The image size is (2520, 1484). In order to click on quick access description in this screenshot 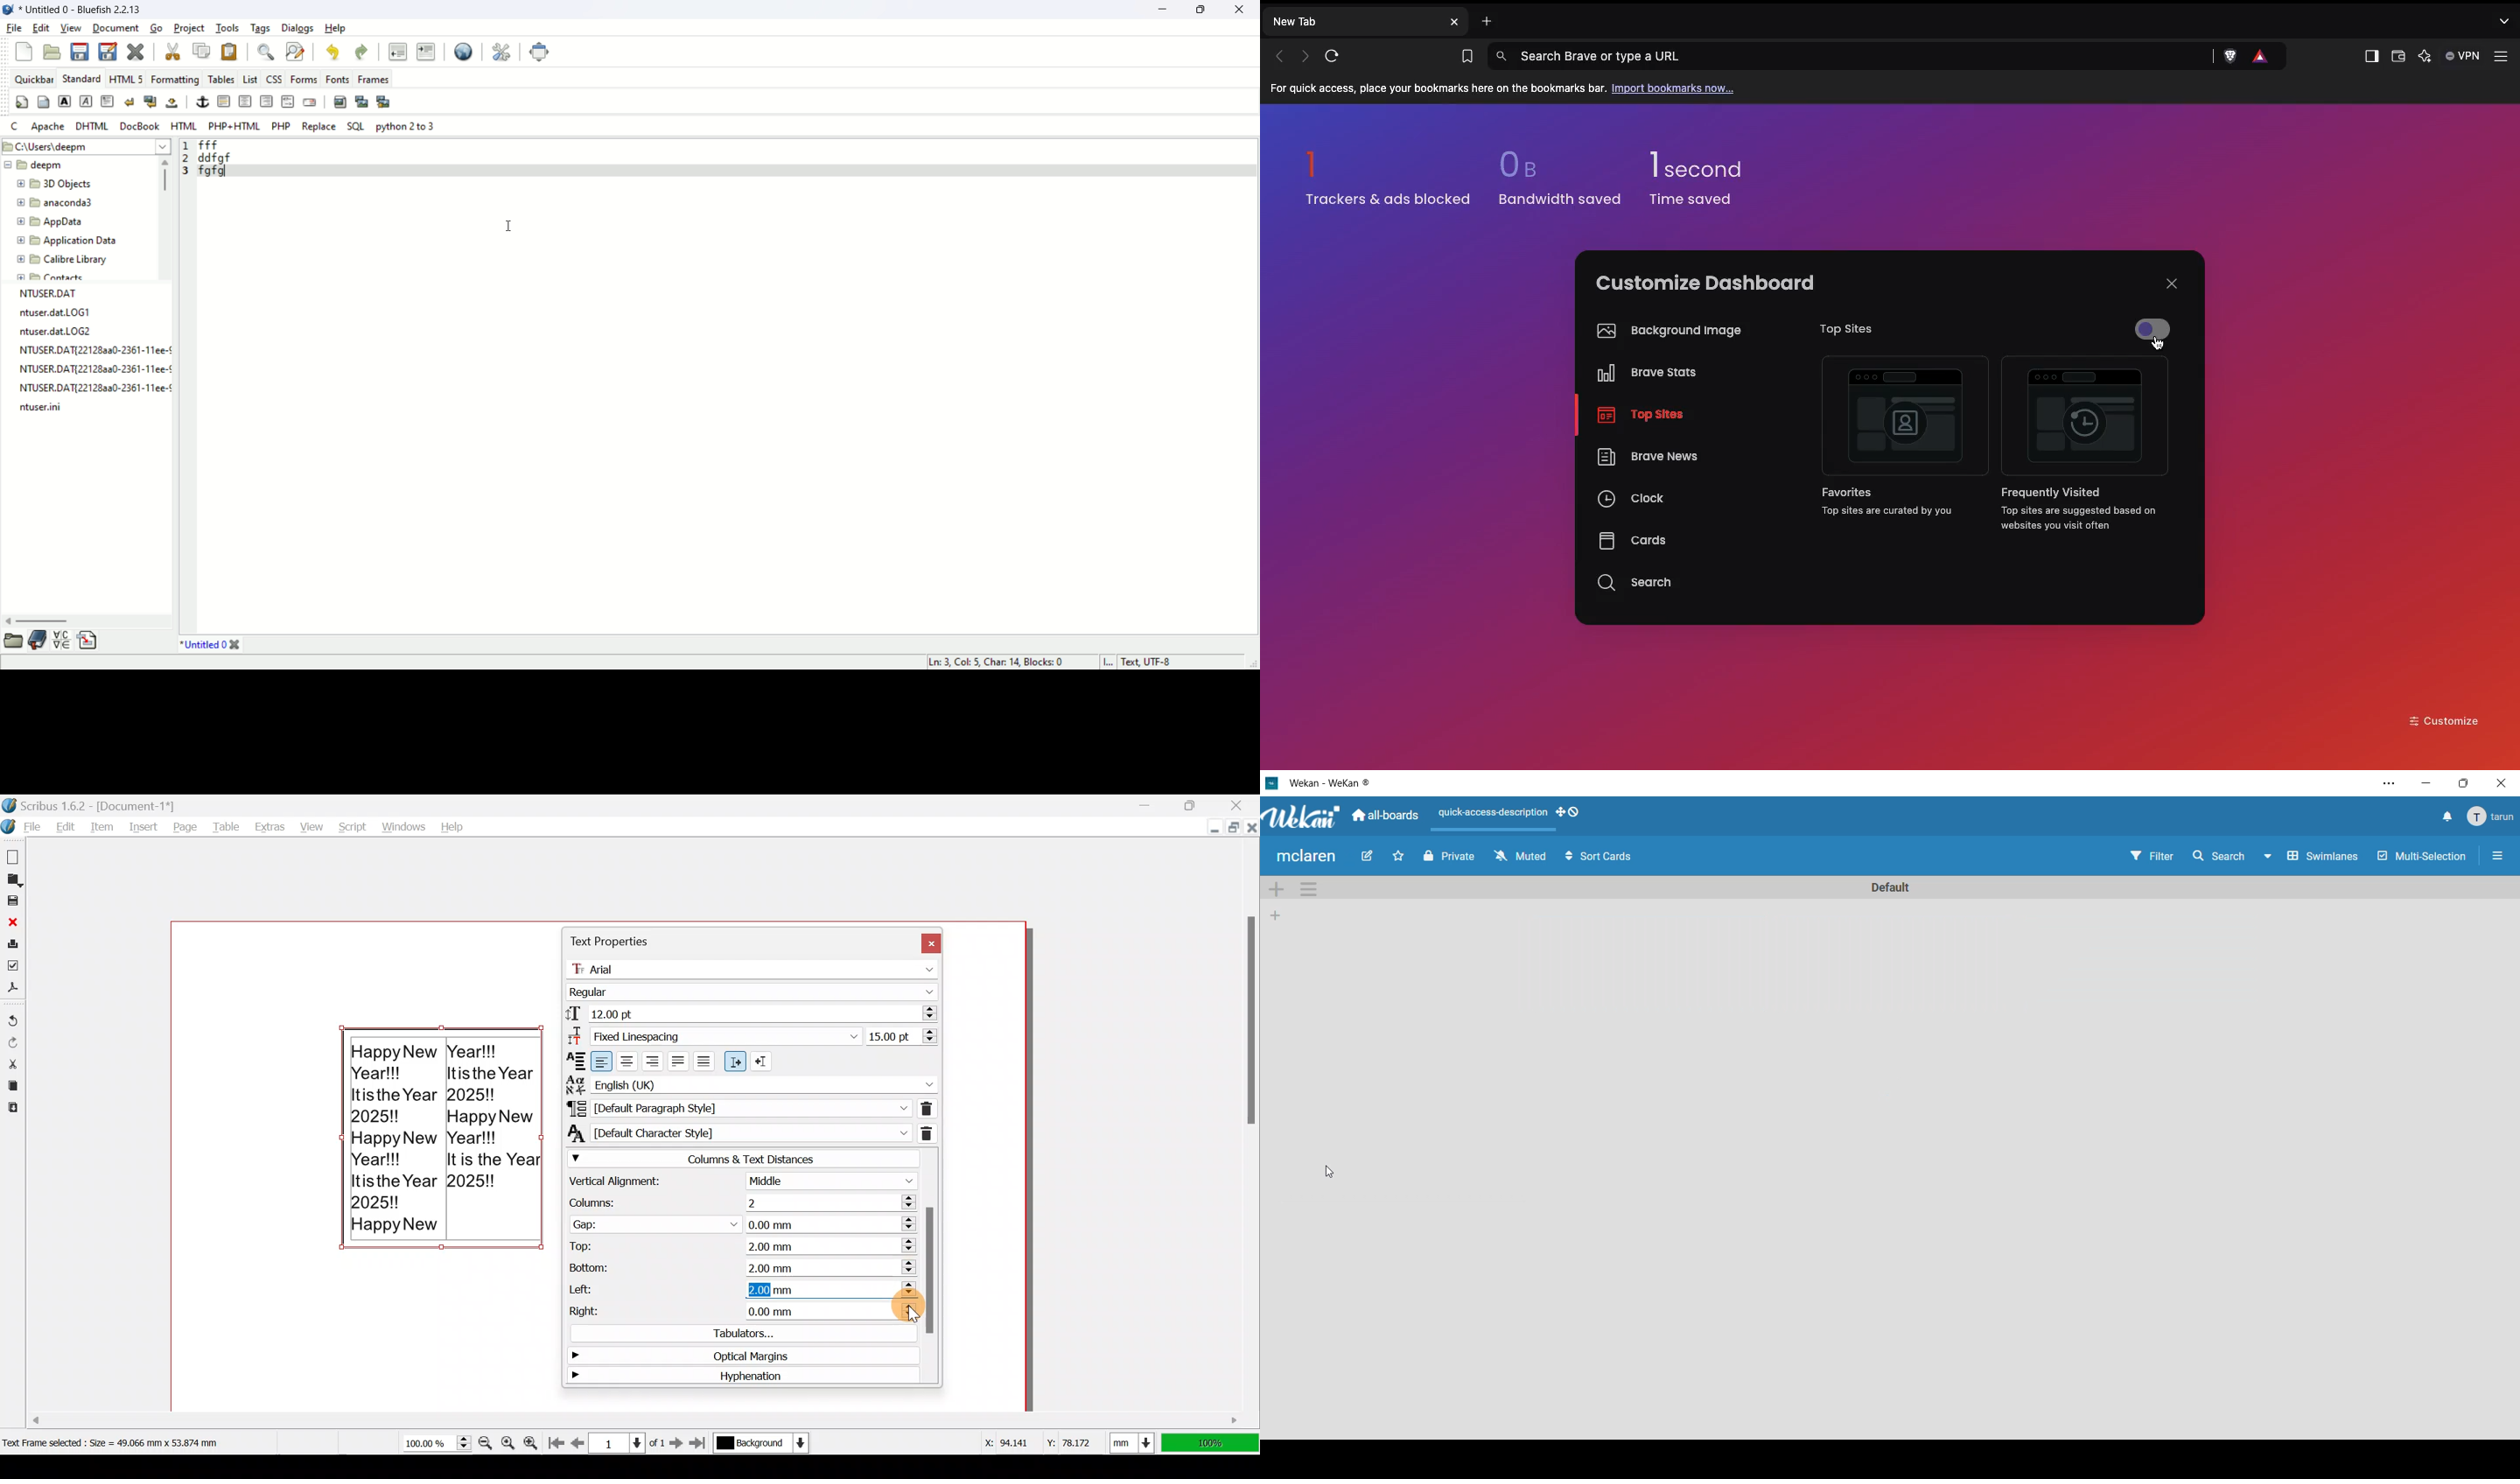, I will do `click(1492, 815)`.